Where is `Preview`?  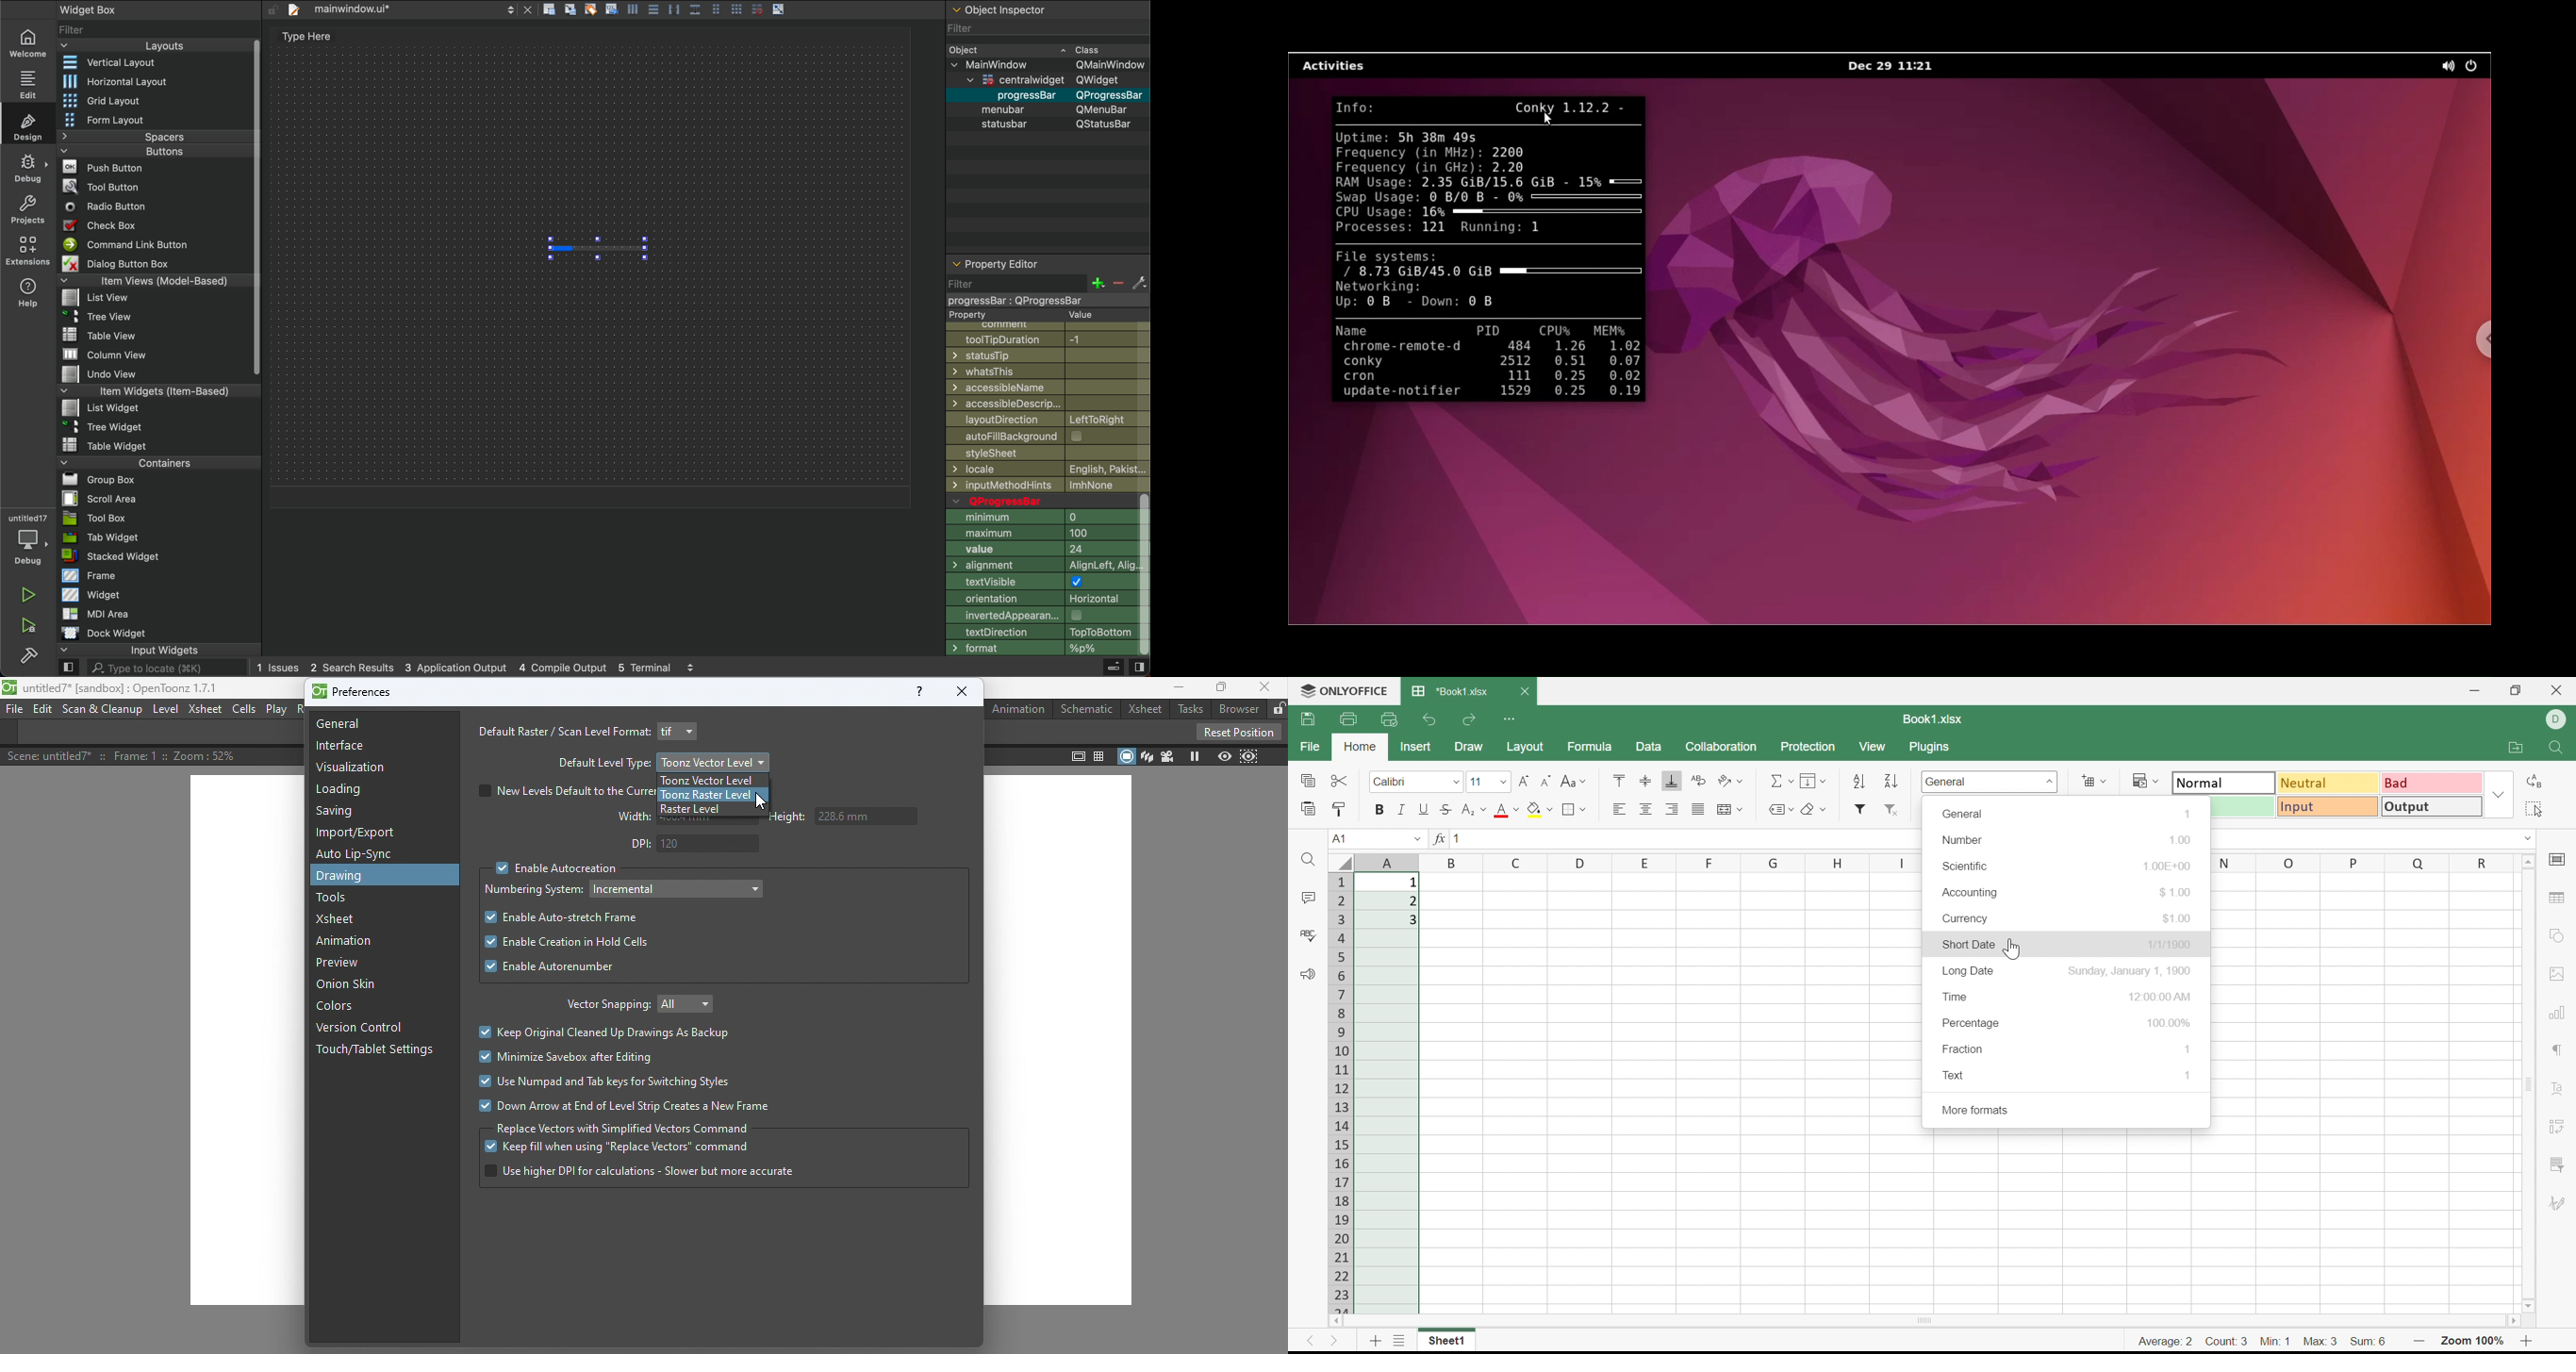 Preview is located at coordinates (338, 962).